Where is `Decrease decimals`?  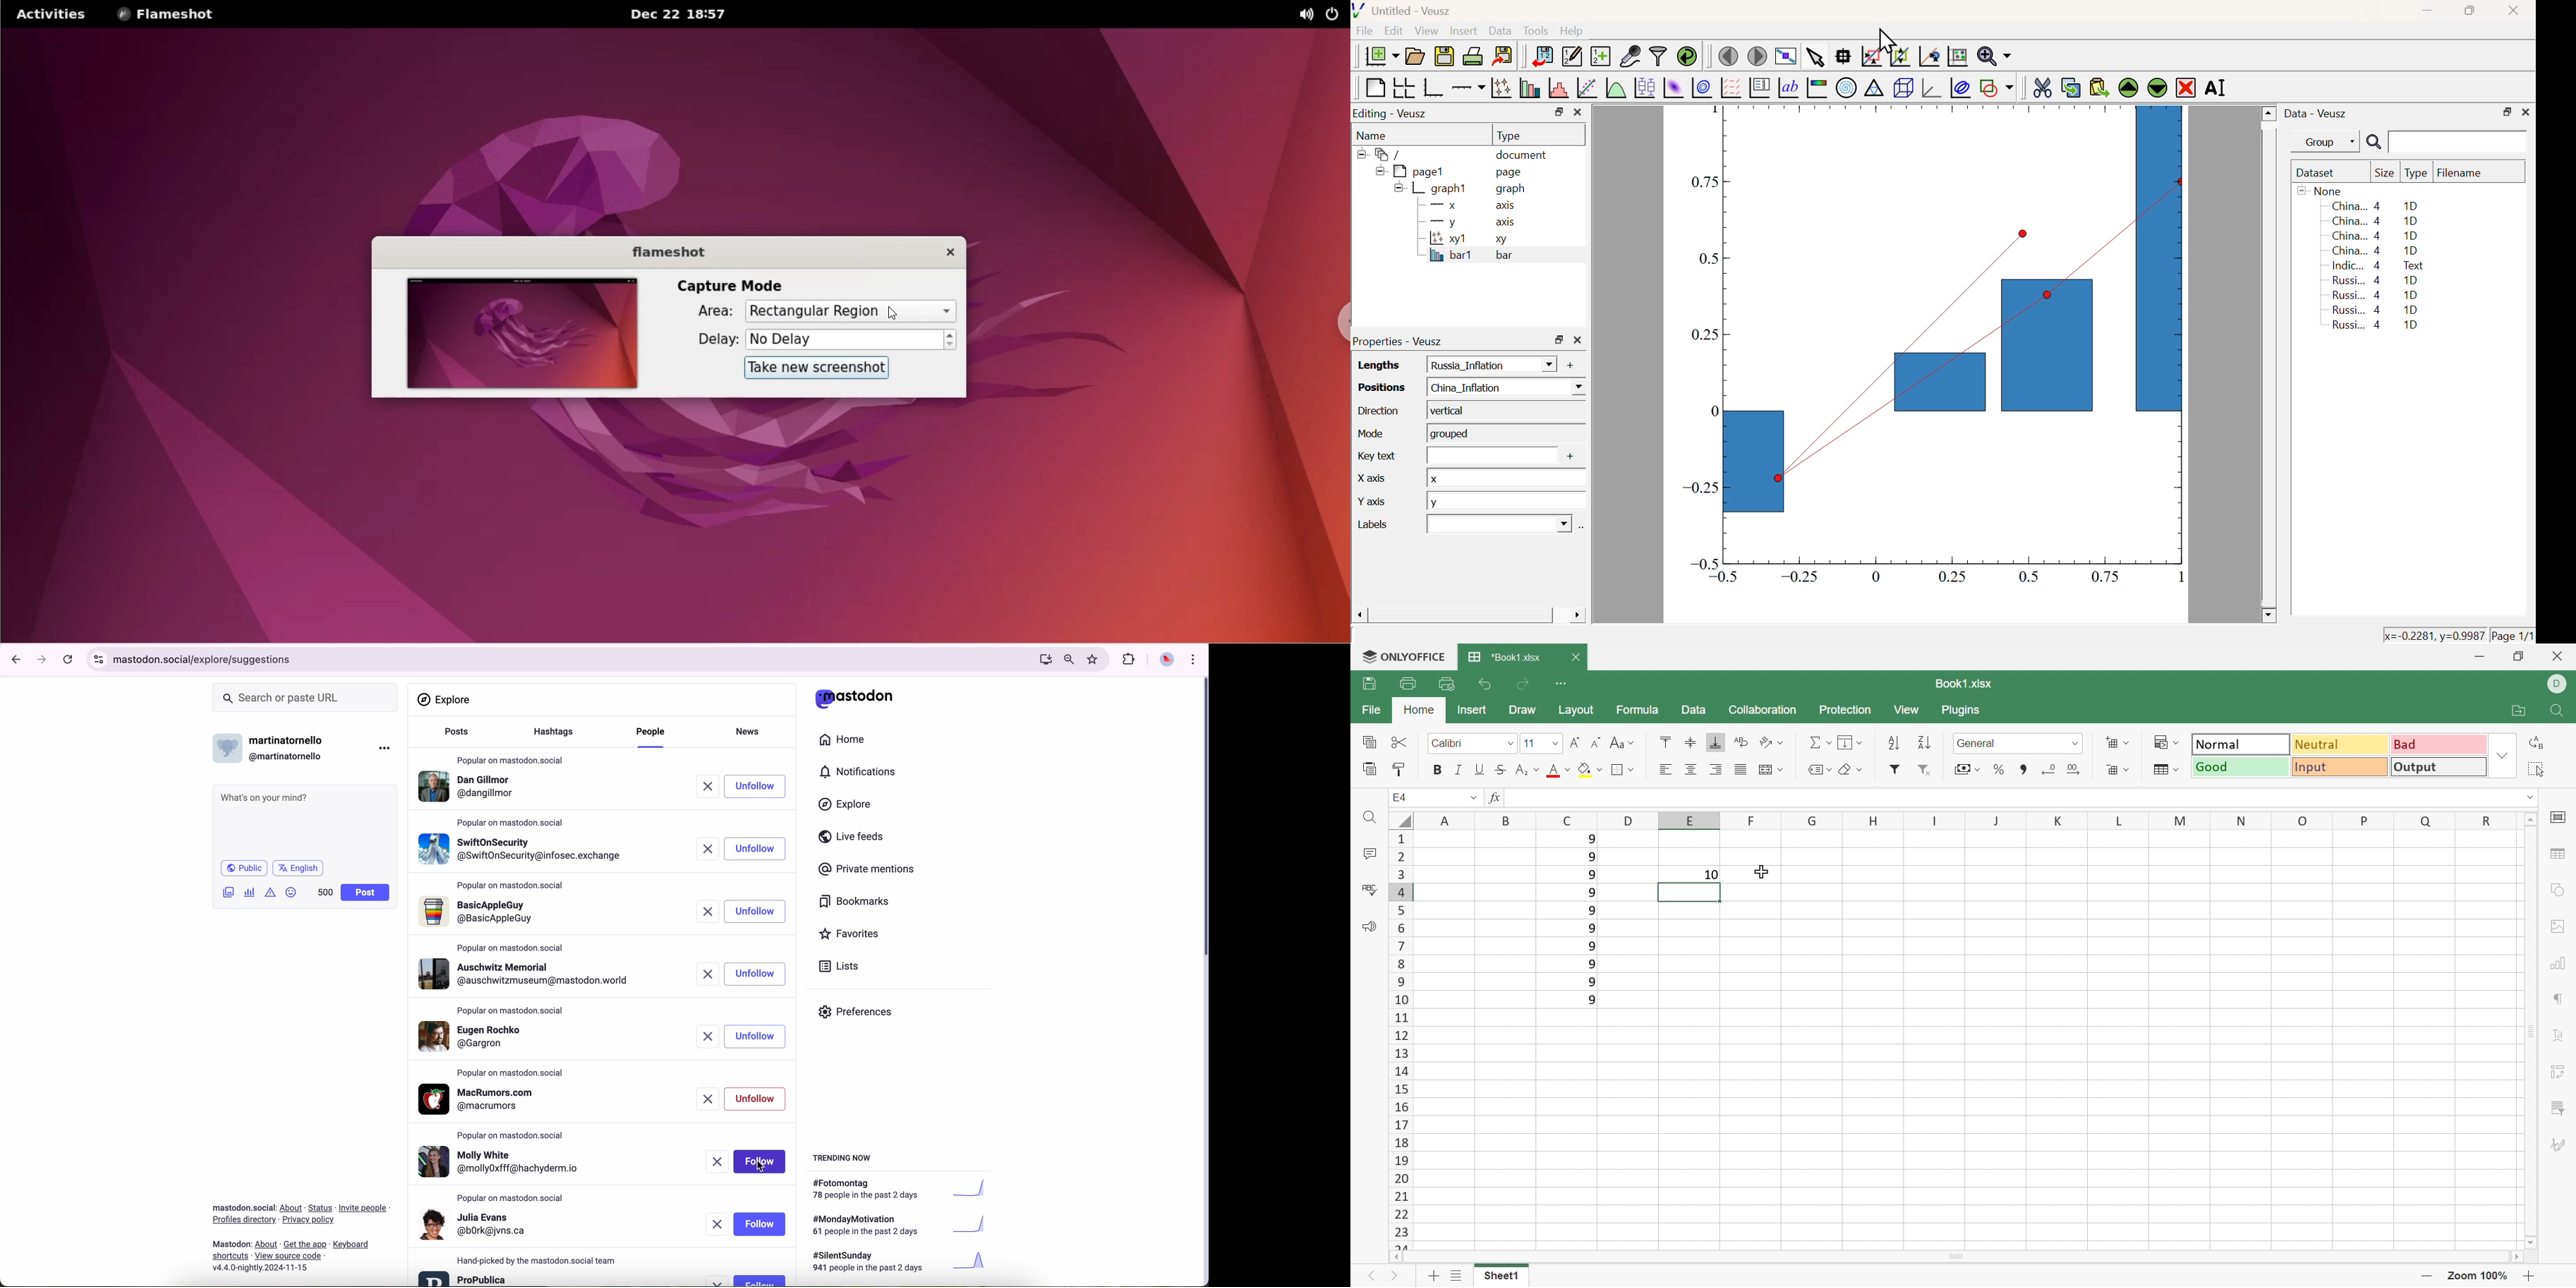
Decrease decimals is located at coordinates (2049, 768).